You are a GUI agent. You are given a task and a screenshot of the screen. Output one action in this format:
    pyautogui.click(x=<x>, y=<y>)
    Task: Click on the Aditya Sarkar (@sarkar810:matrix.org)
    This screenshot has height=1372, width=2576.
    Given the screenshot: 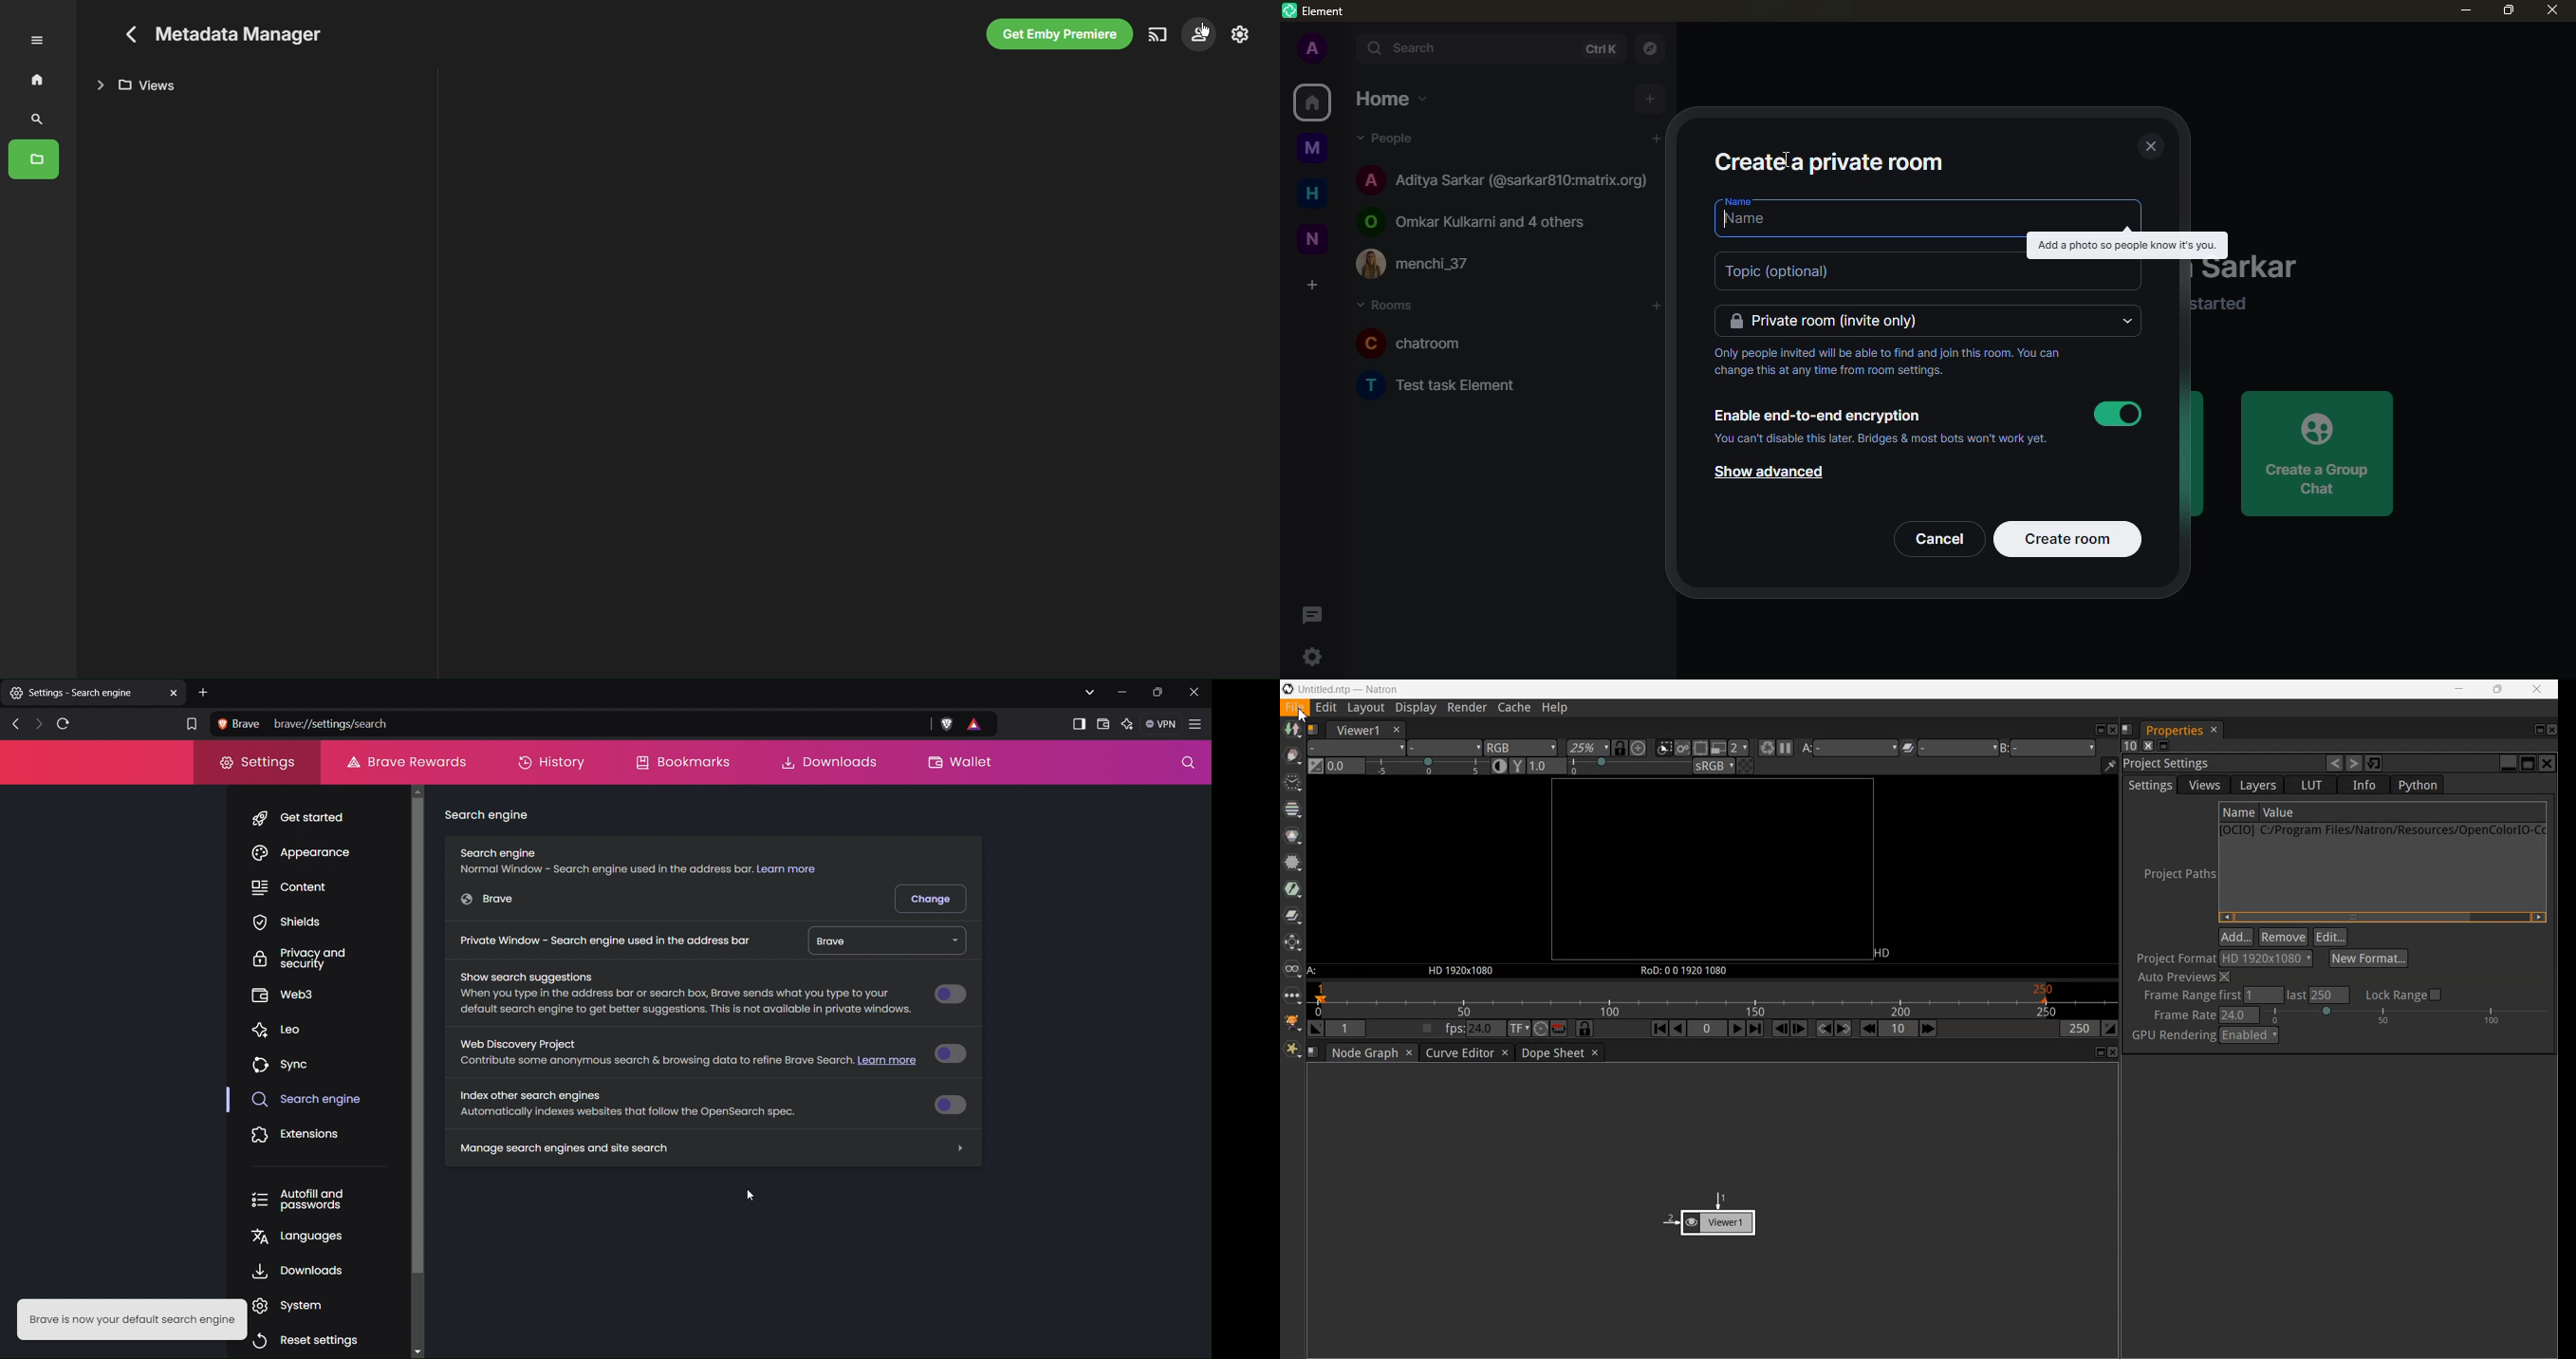 What is the action you would take?
    pyautogui.click(x=1504, y=181)
    